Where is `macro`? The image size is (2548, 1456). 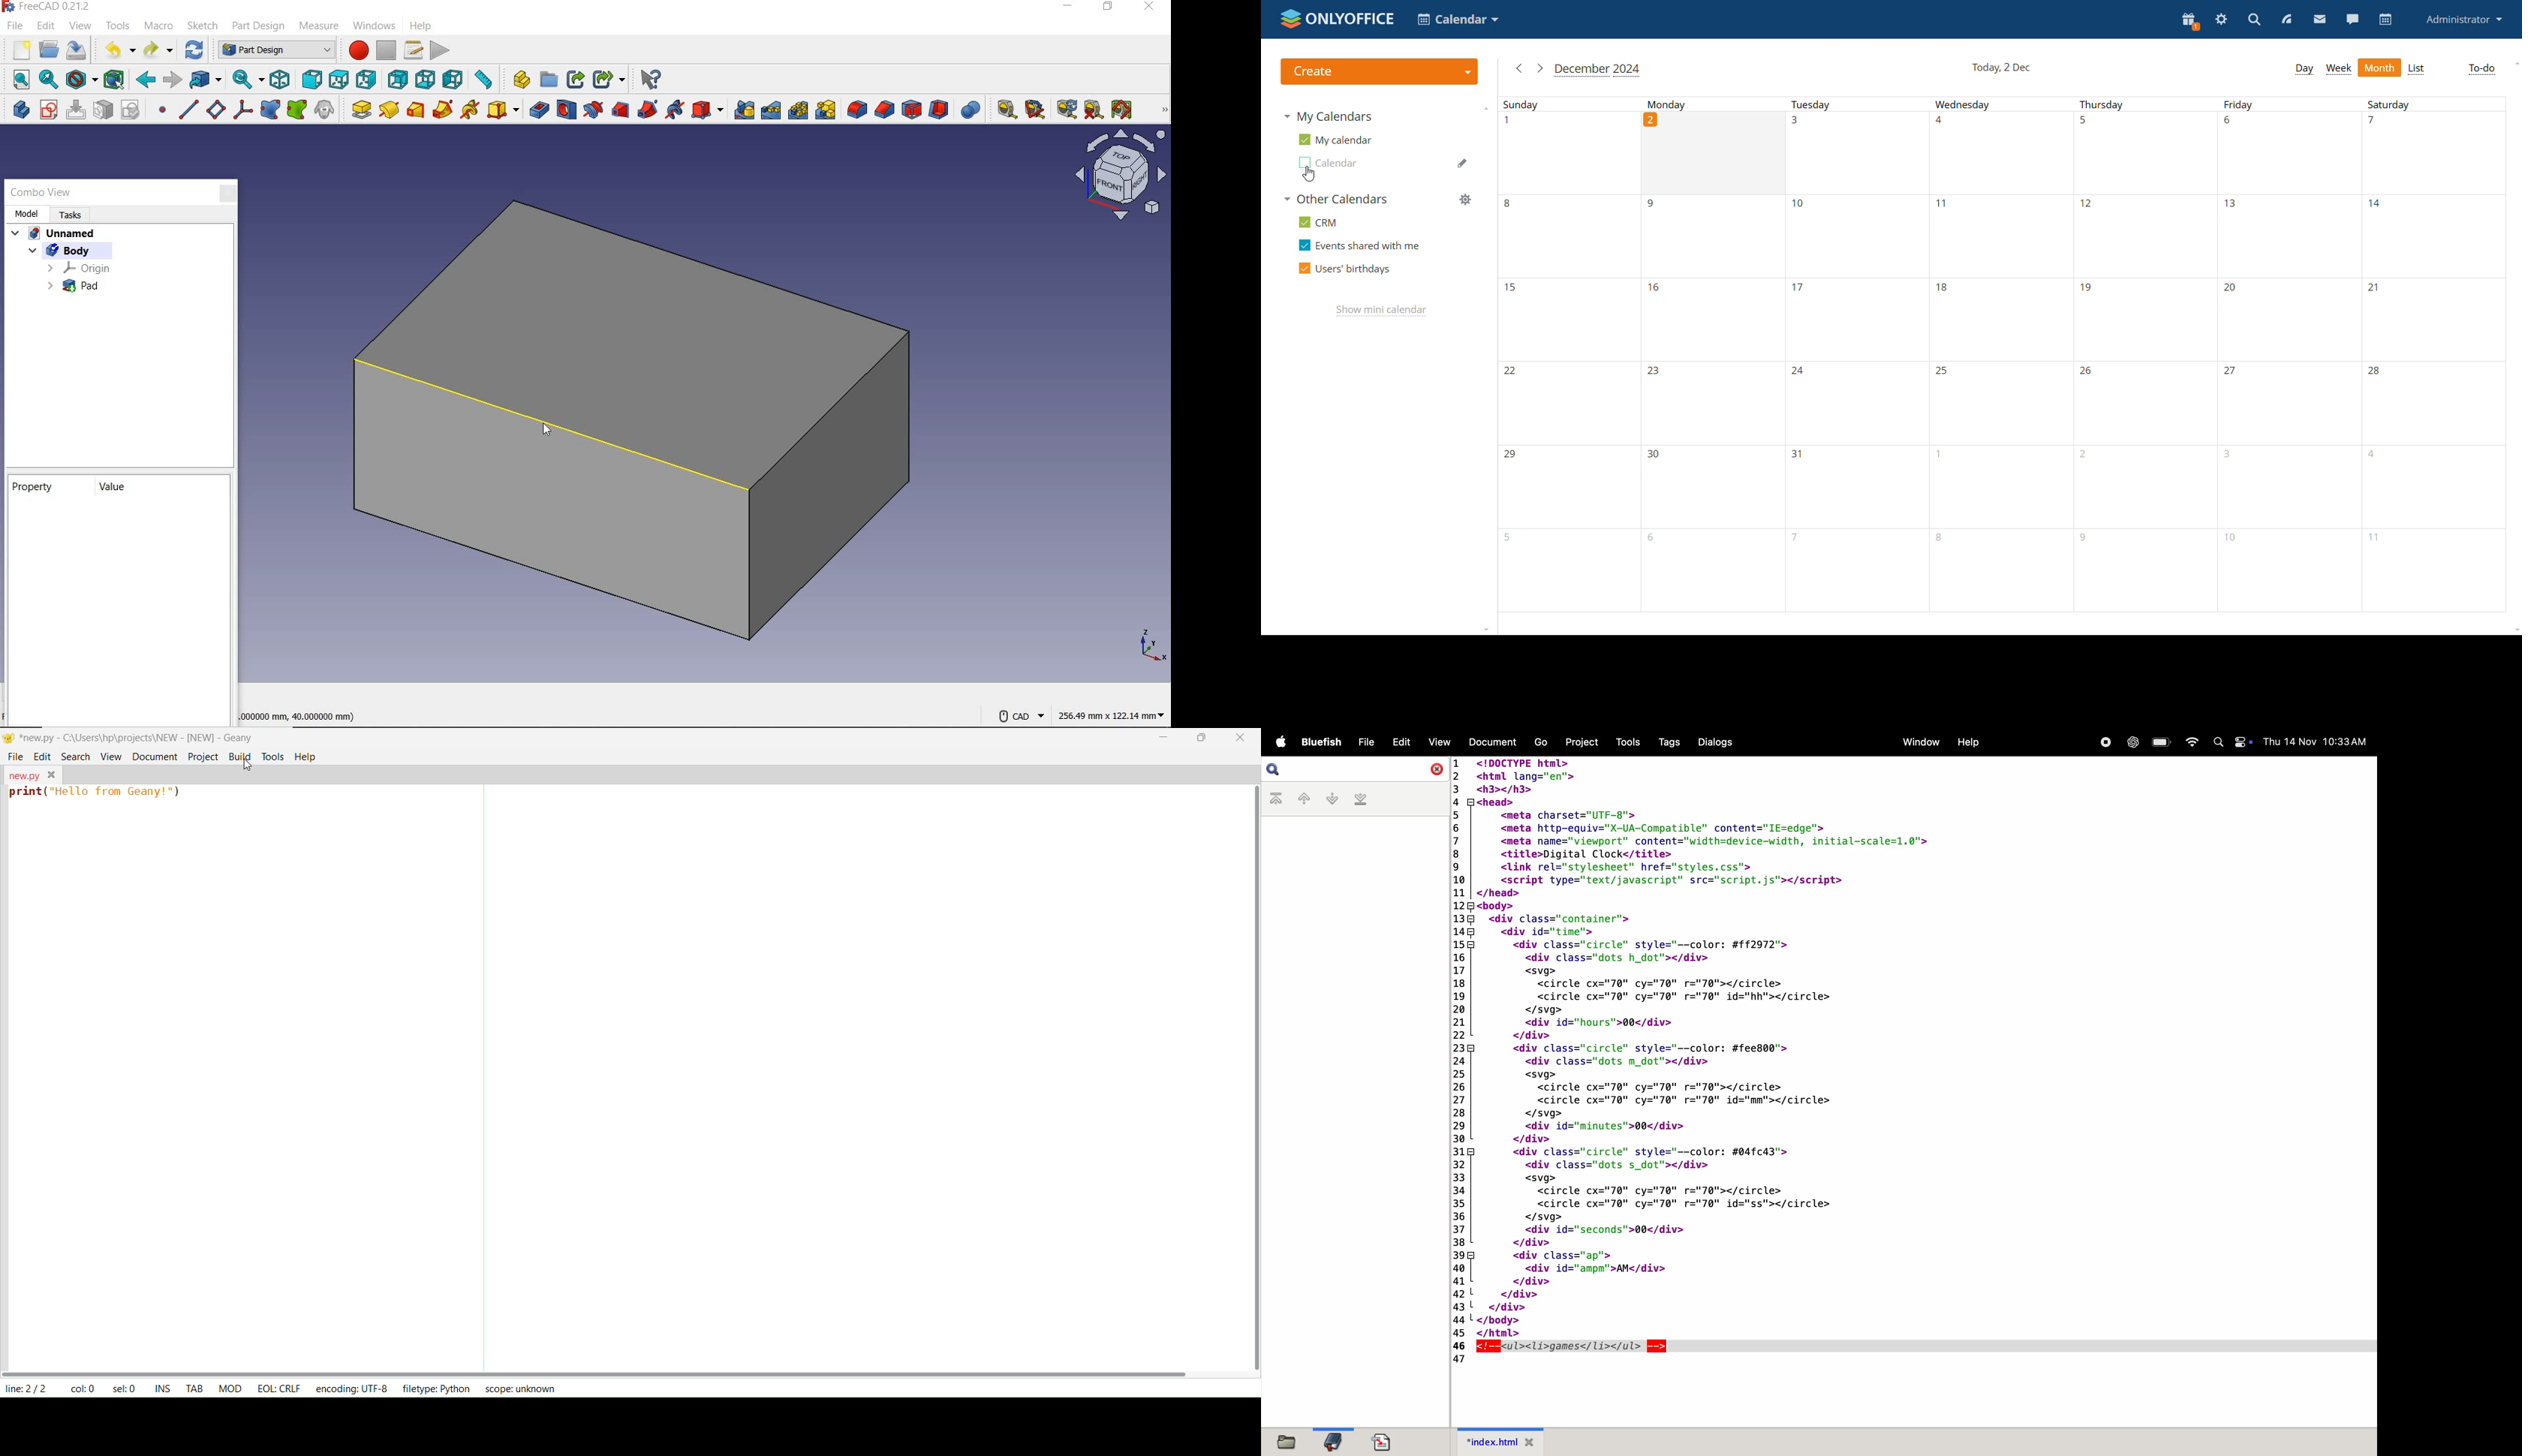
macro is located at coordinates (161, 27).